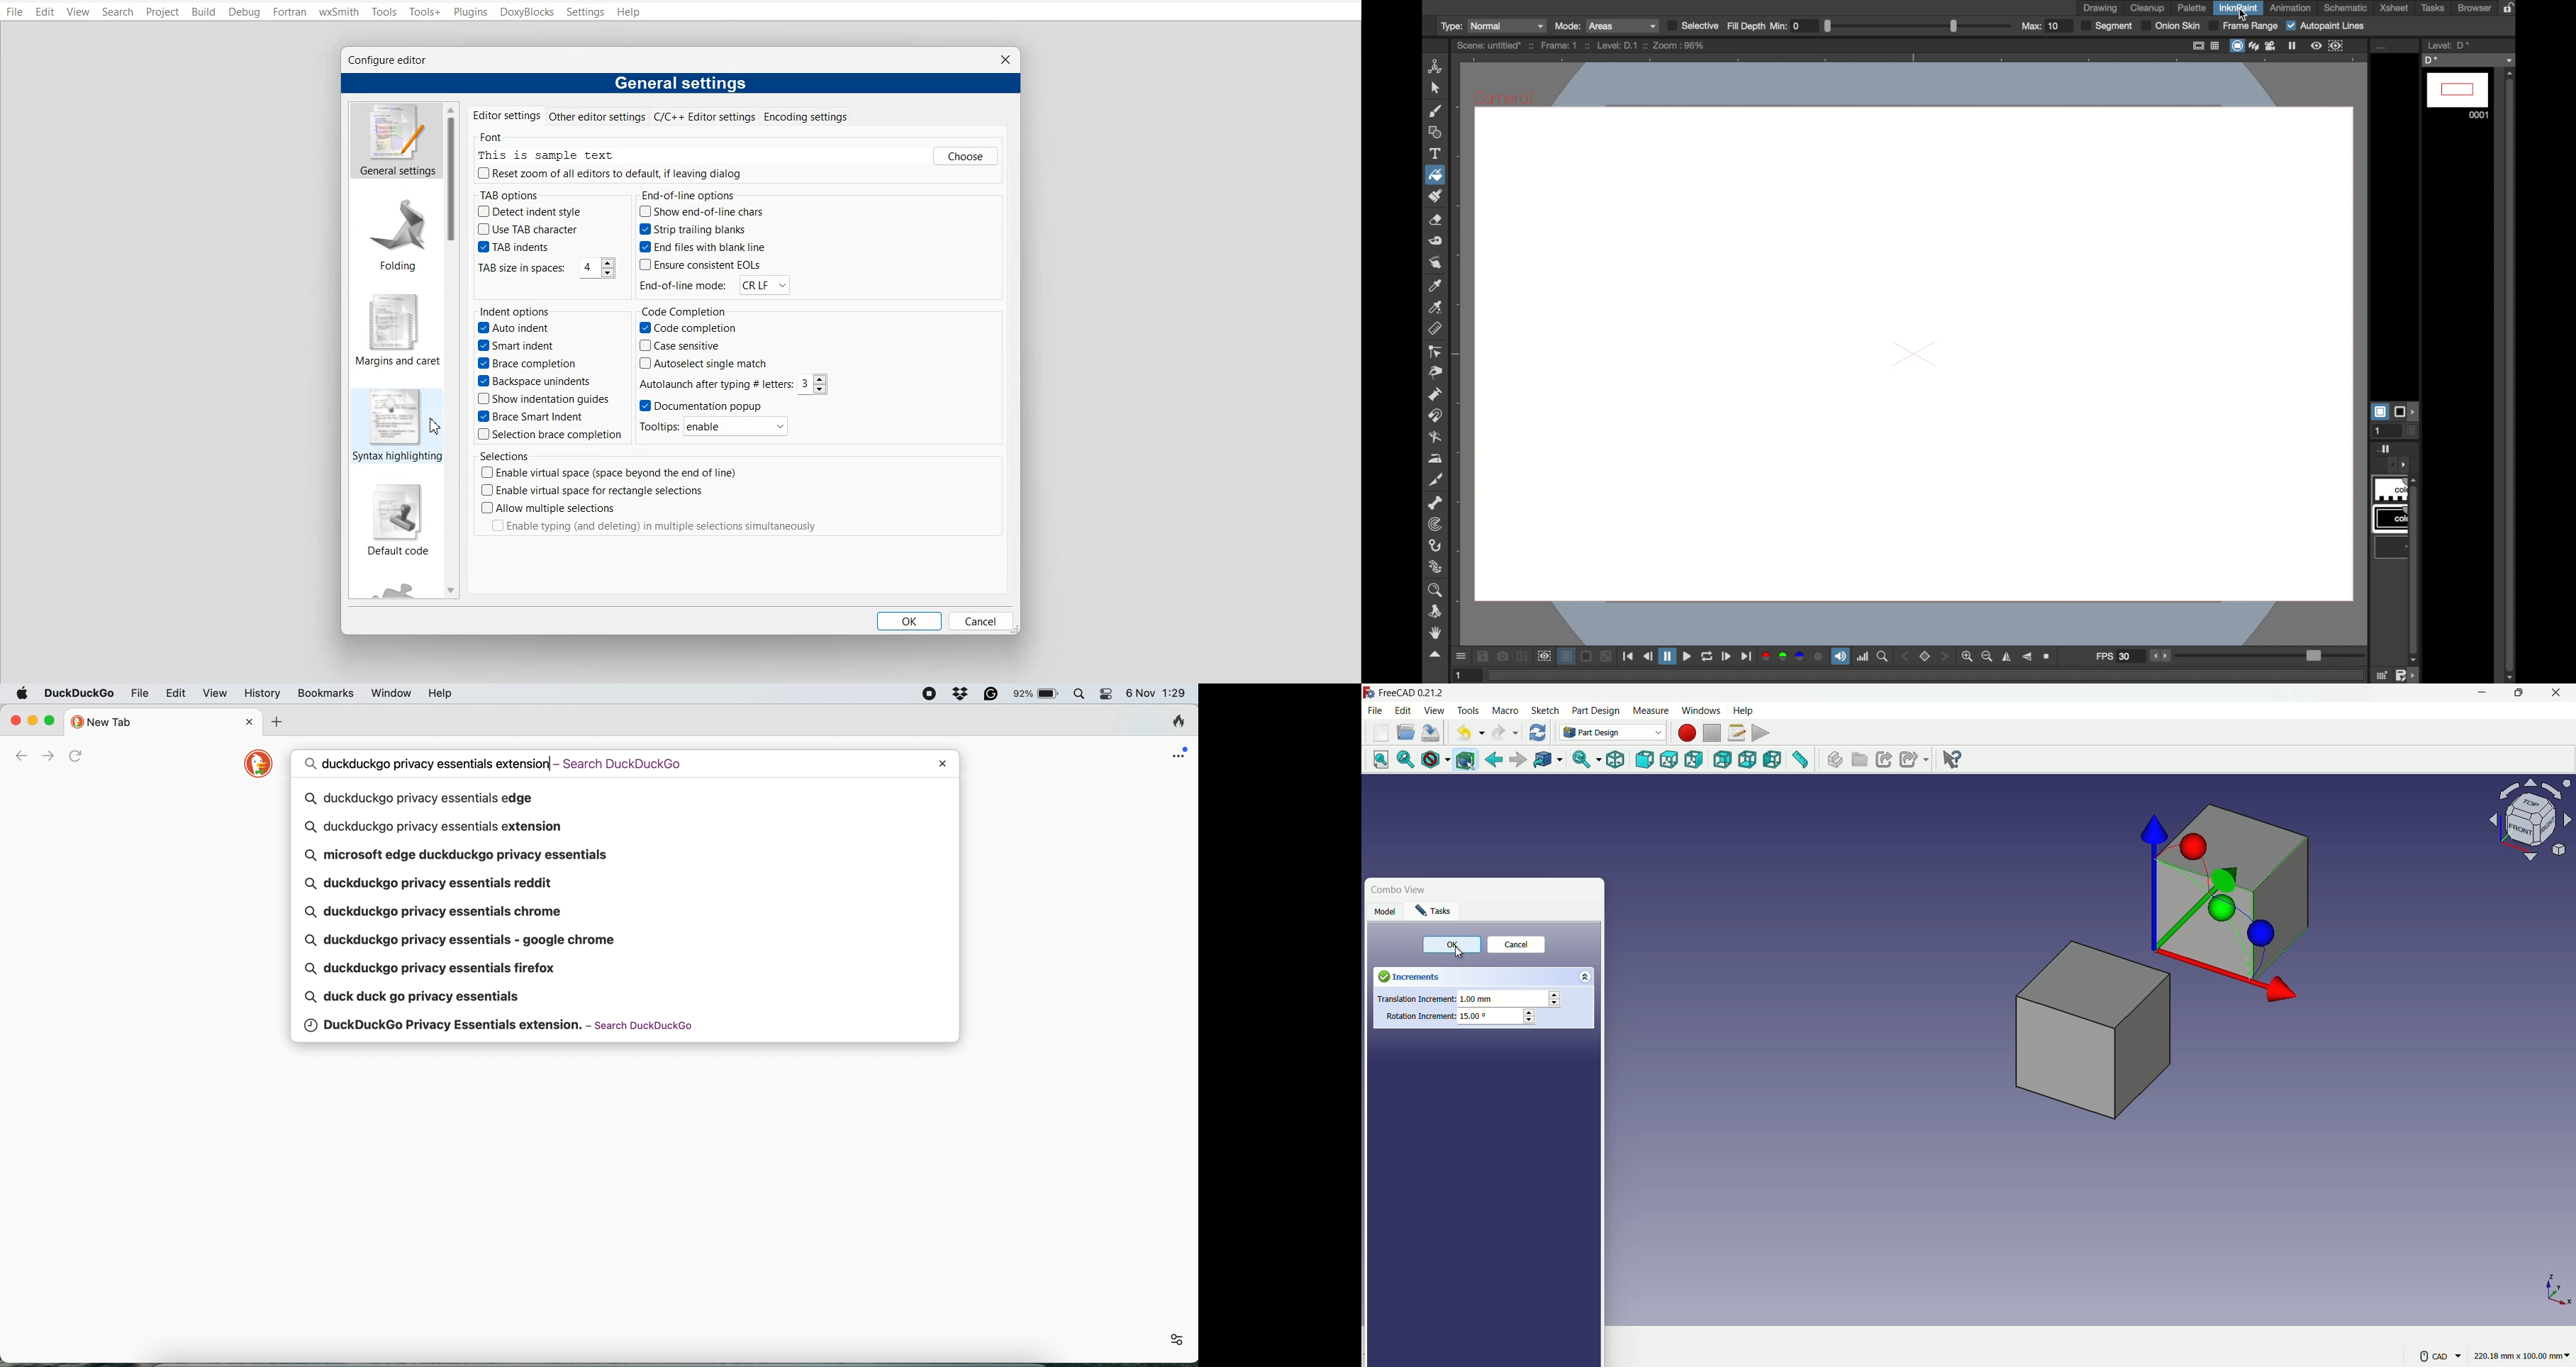 The height and width of the screenshot is (1372, 2576). What do you see at coordinates (1385, 912) in the screenshot?
I see `Model` at bounding box center [1385, 912].